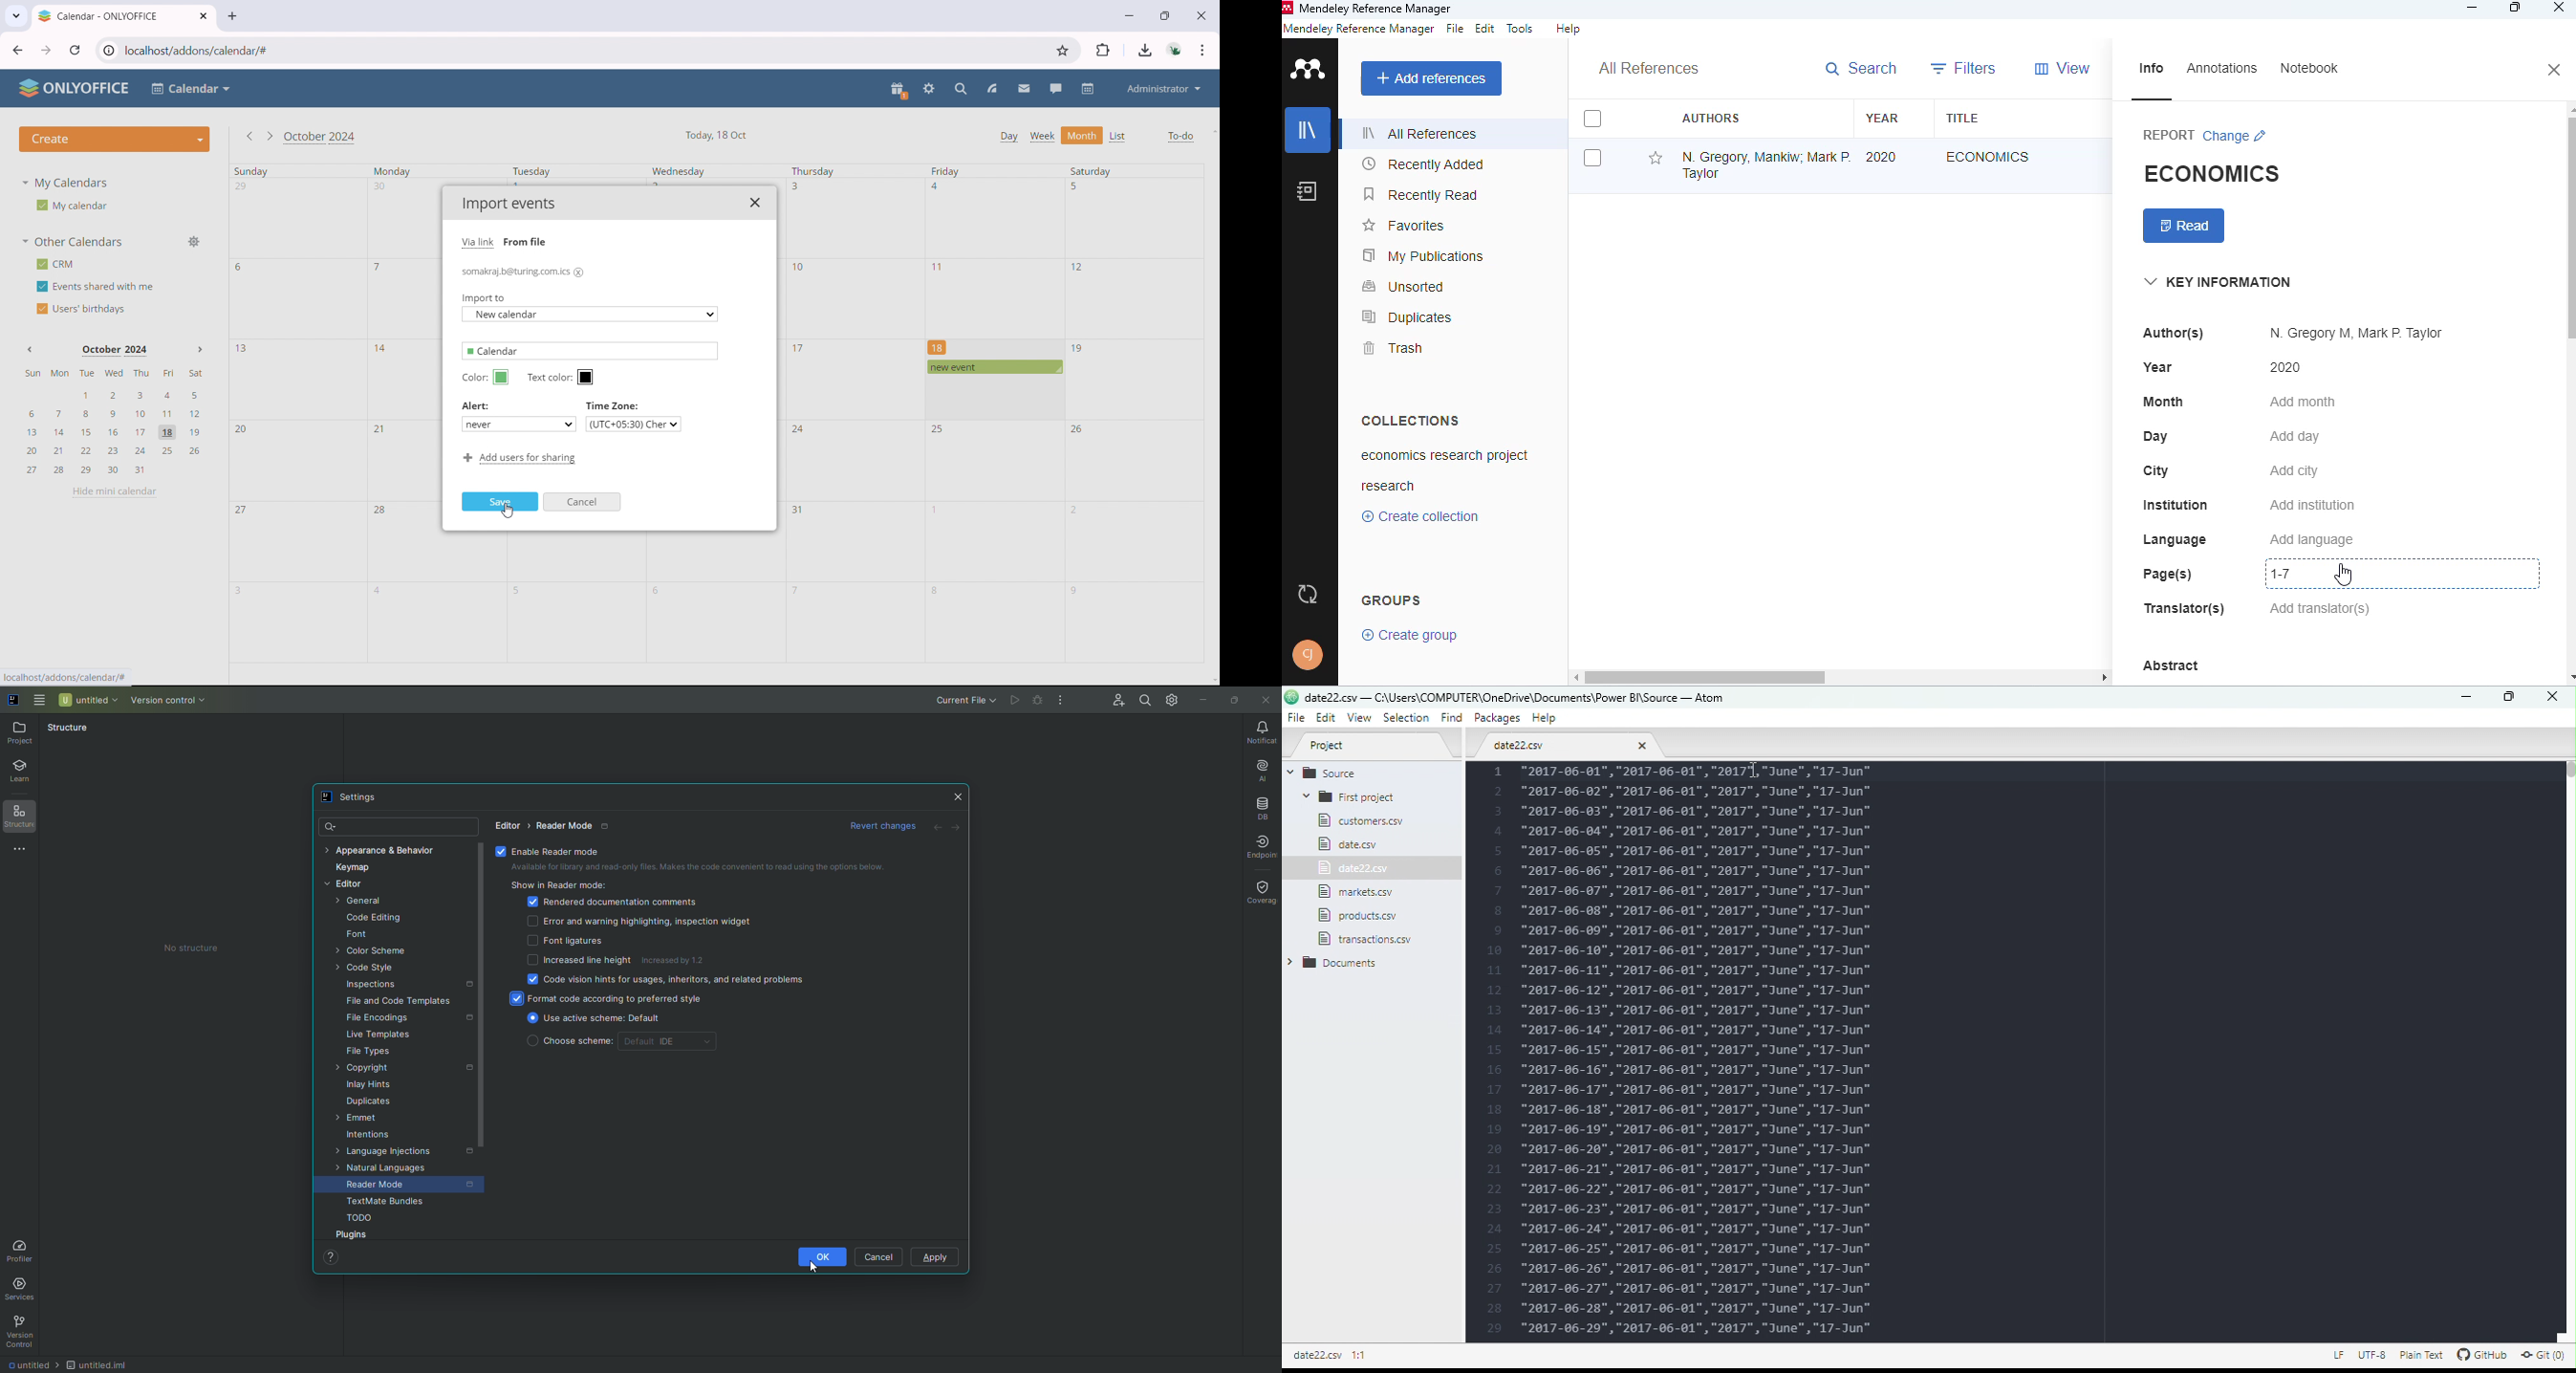  I want to click on add language, so click(2311, 540).